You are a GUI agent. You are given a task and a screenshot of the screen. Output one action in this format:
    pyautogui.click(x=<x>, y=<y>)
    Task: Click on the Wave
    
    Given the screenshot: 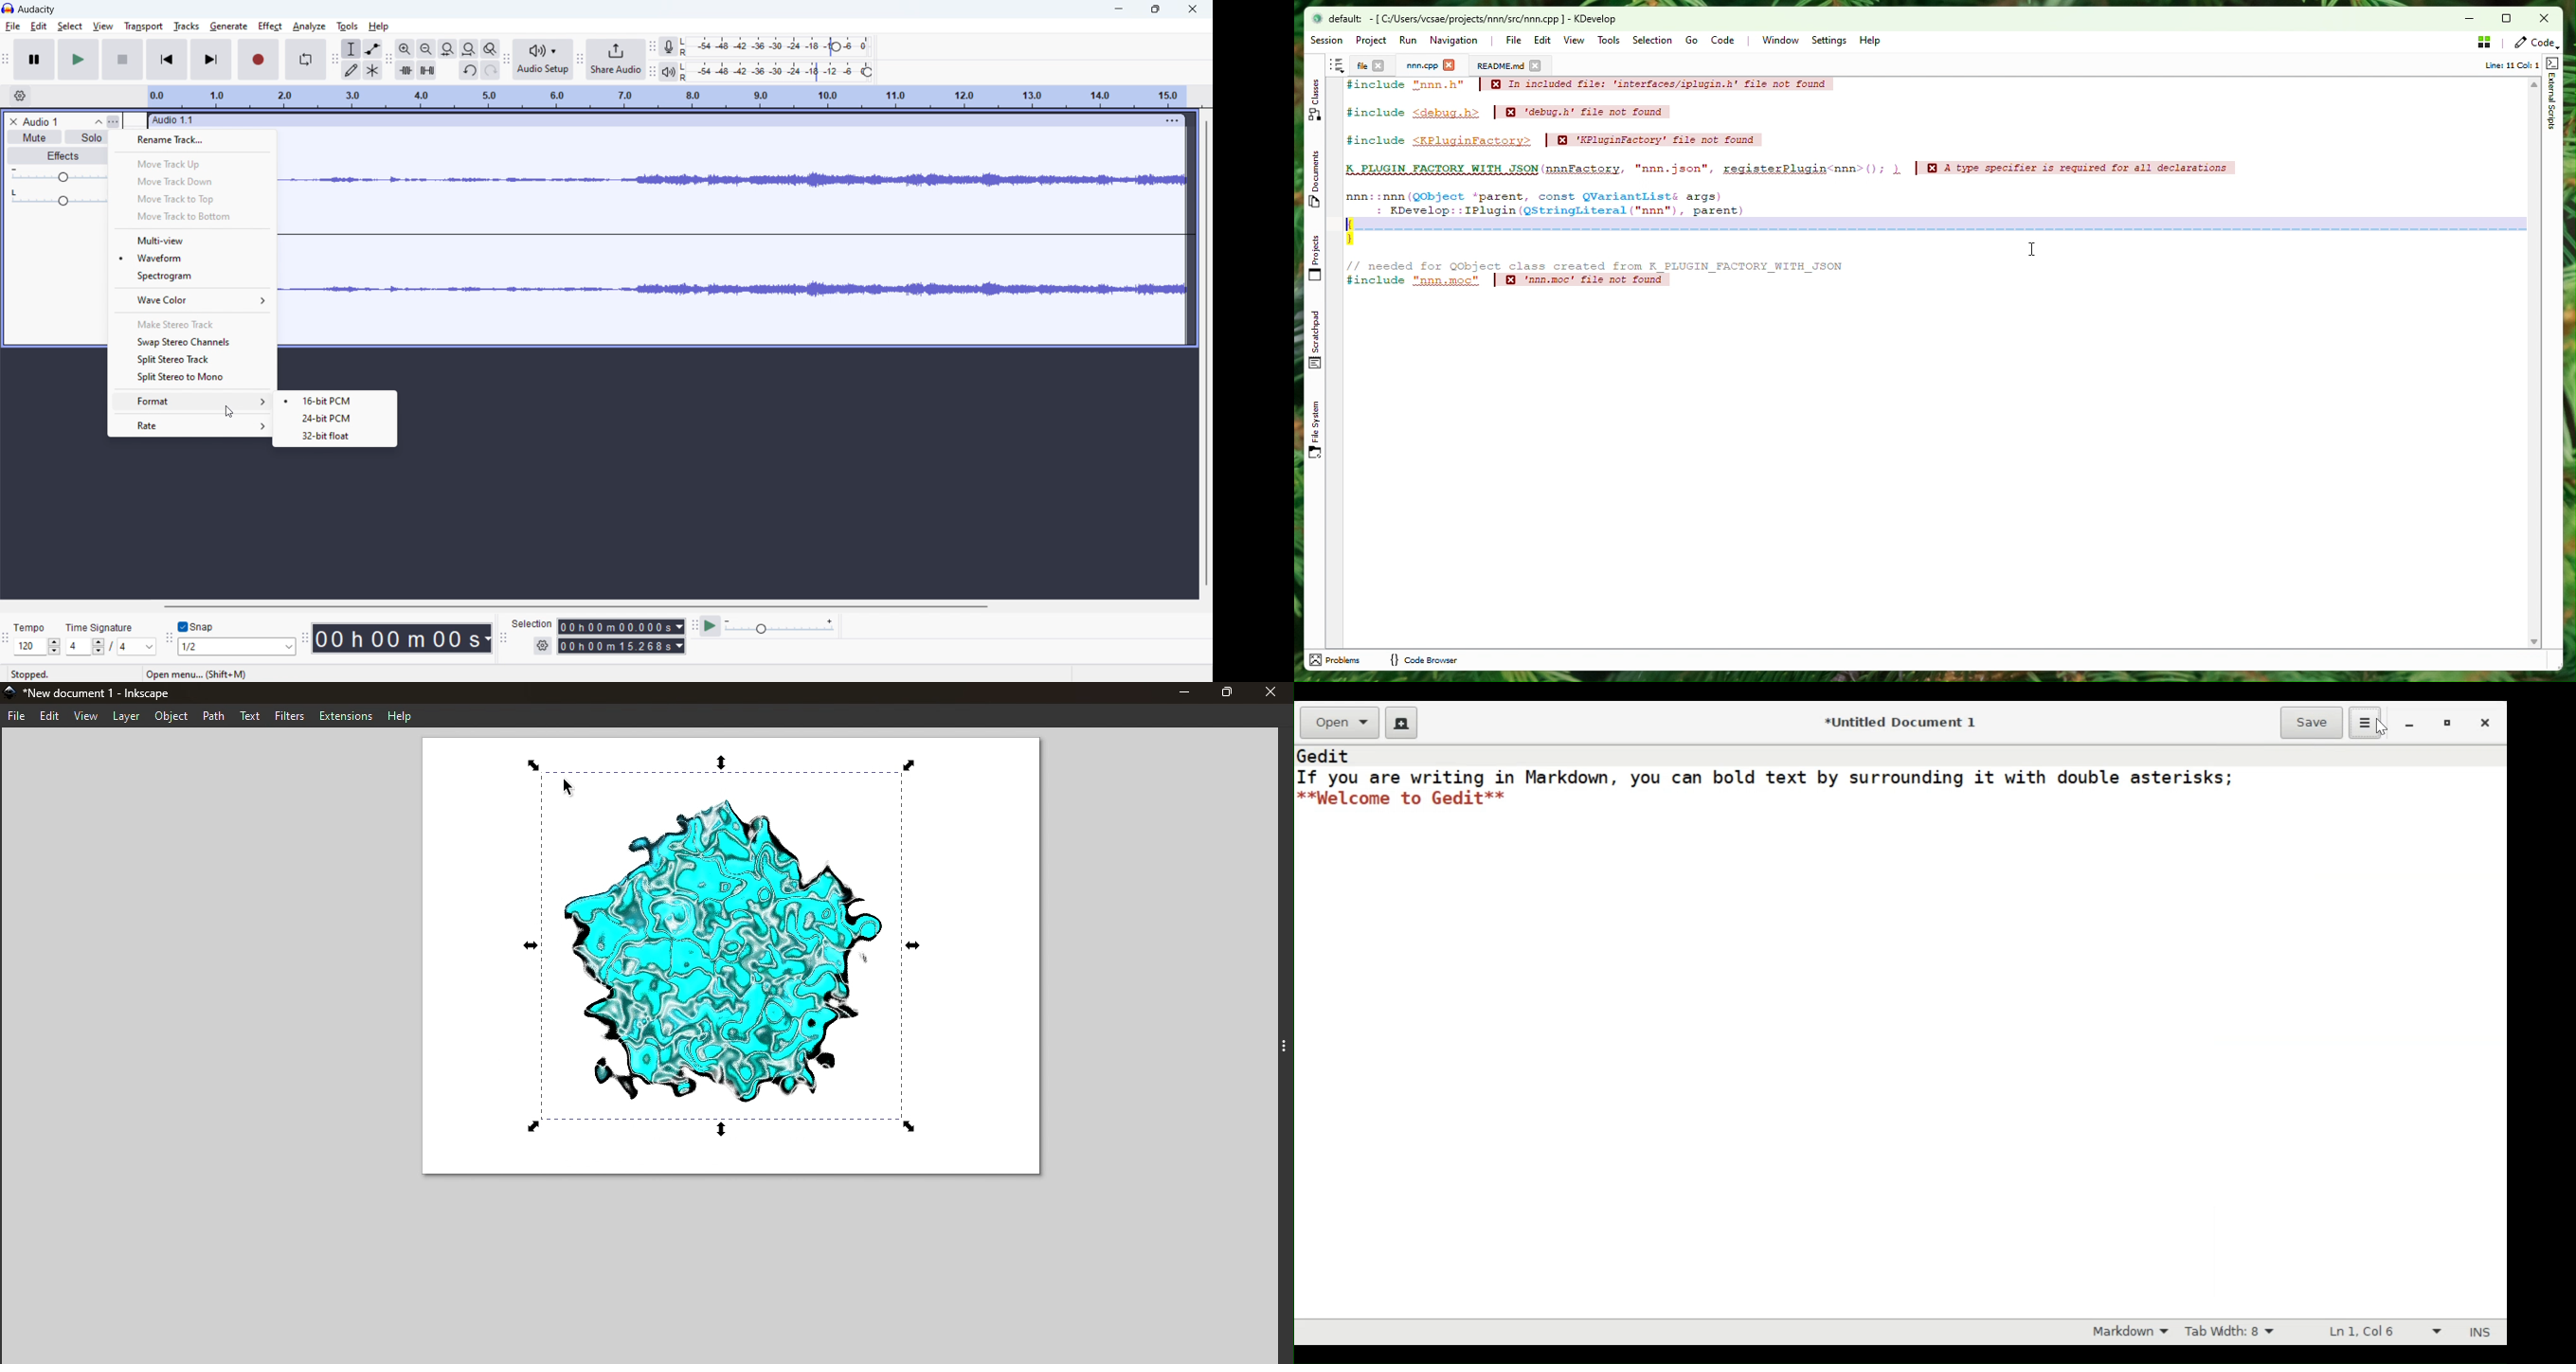 What is the action you would take?
    pyautogui.click(x=733, y=285)
    